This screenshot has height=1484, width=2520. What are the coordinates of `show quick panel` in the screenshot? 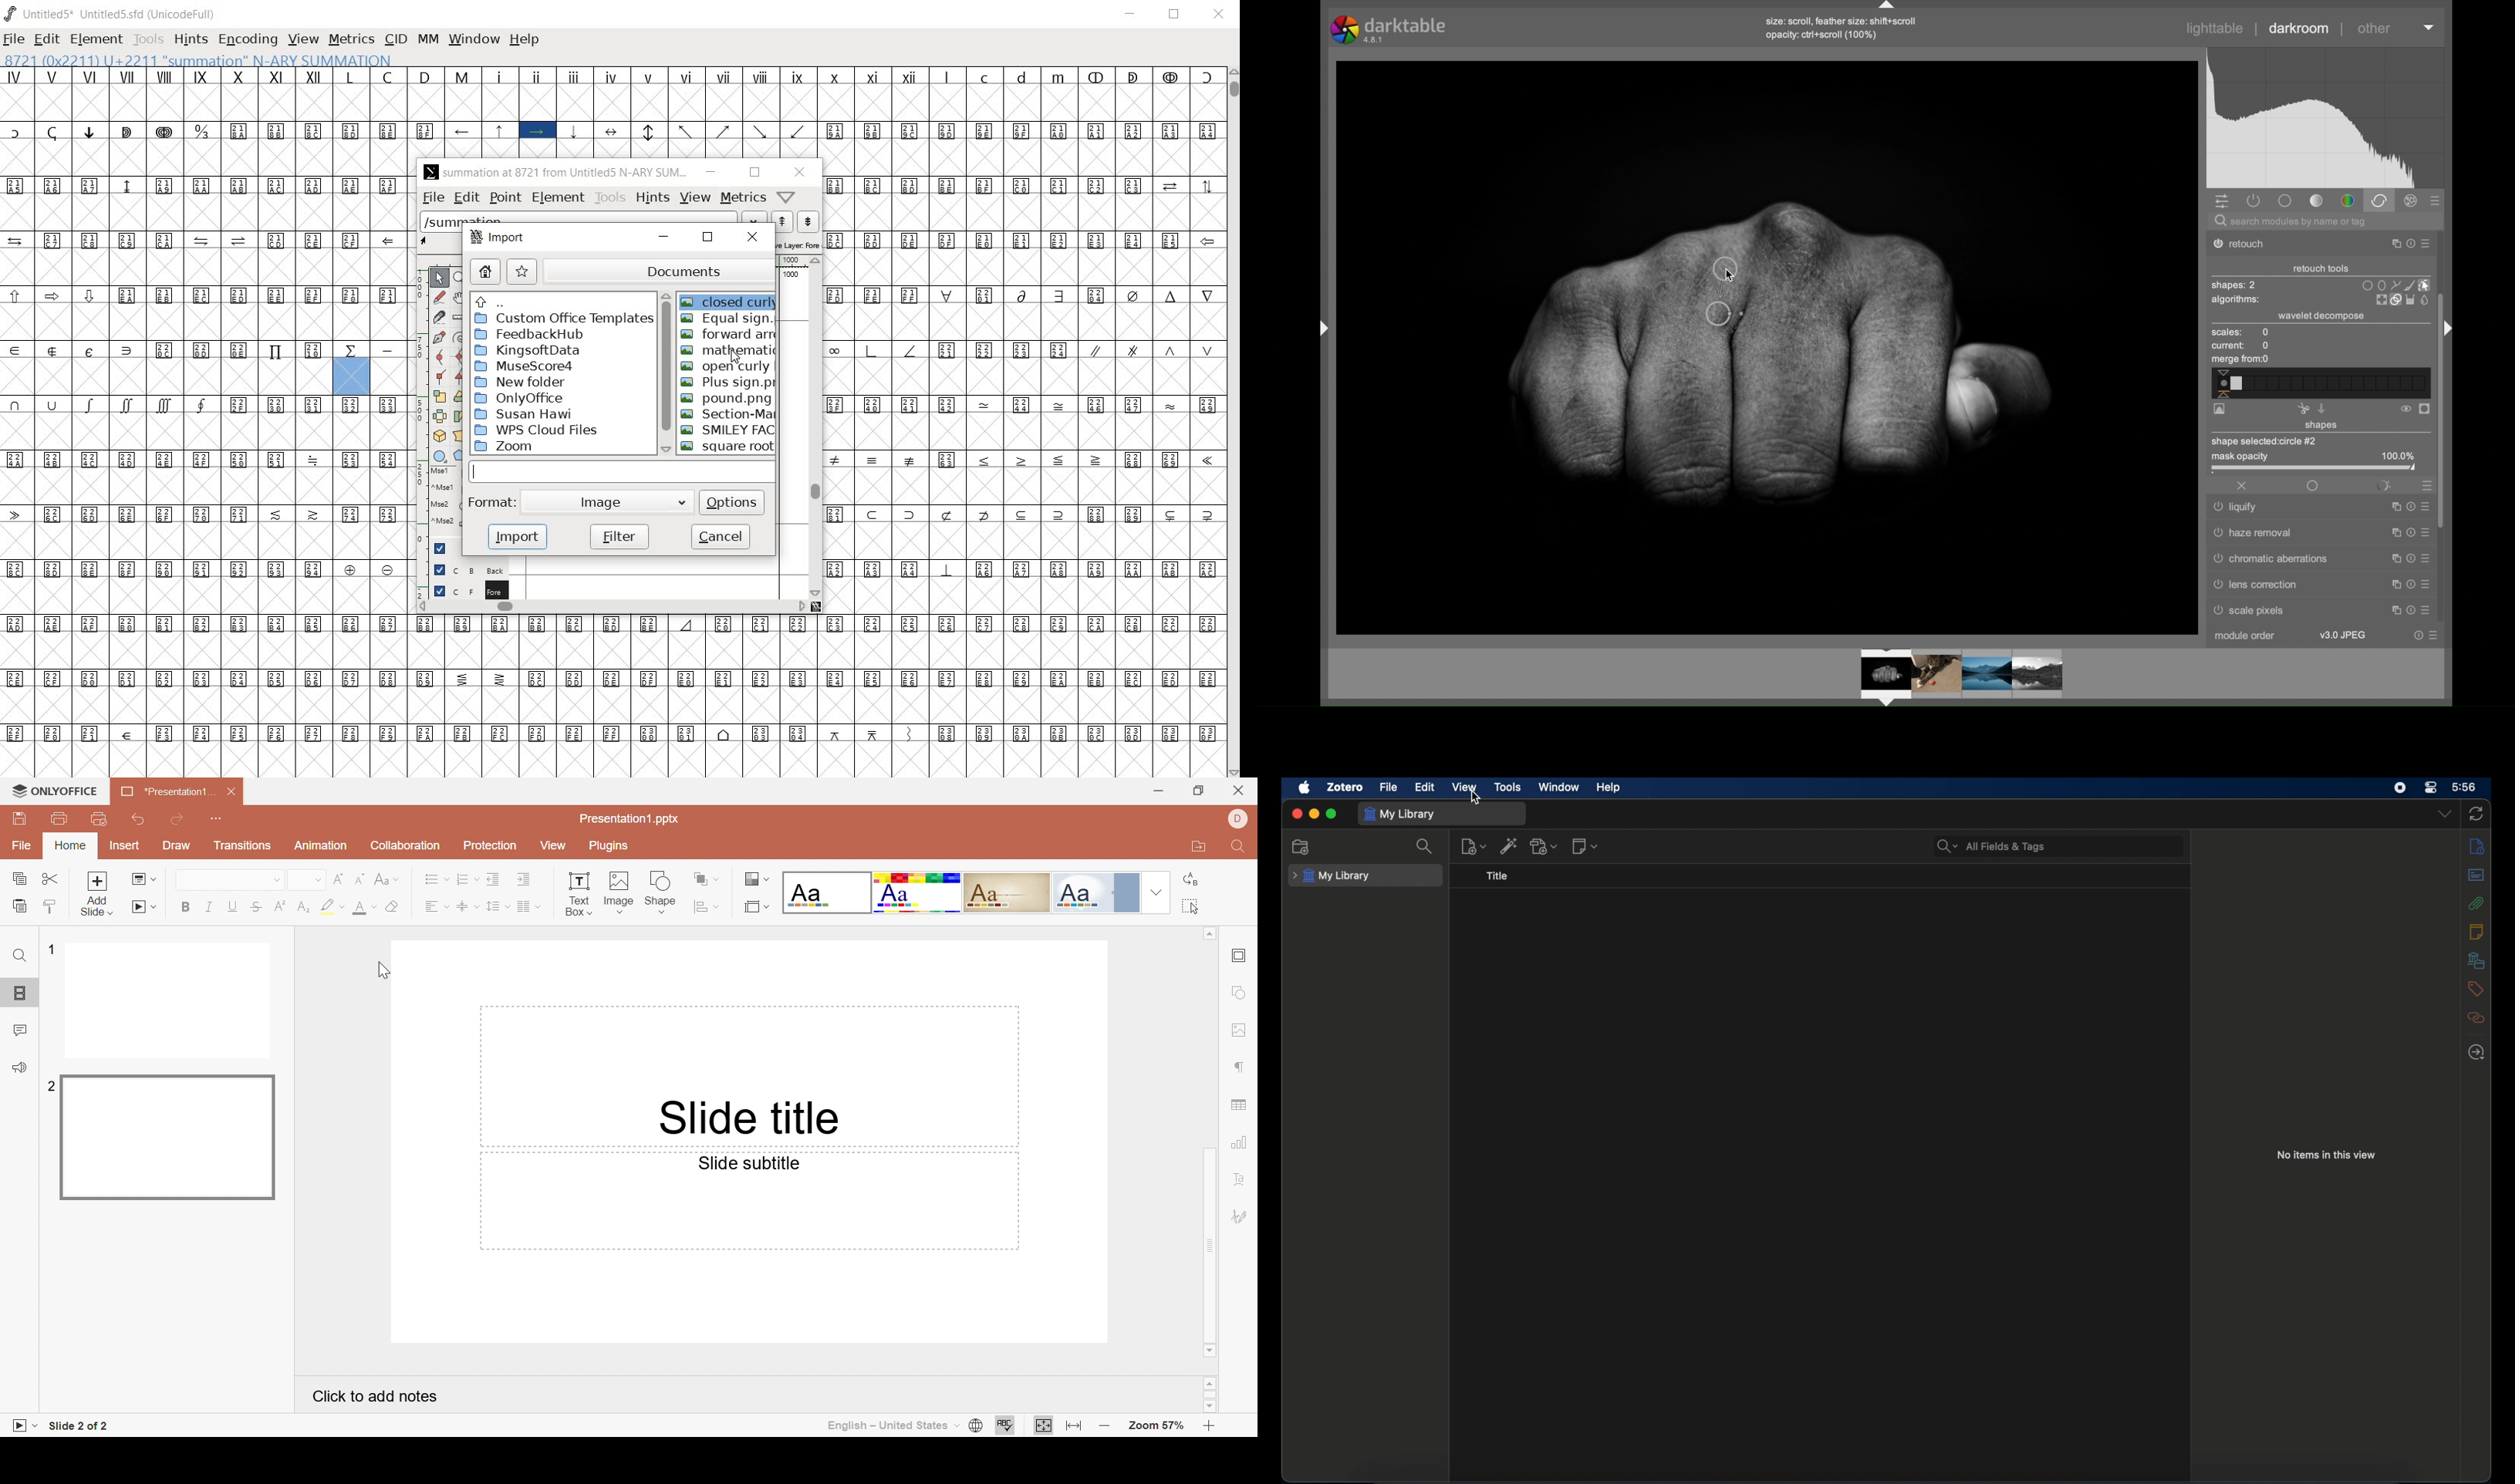 It's located at (2222, 202).